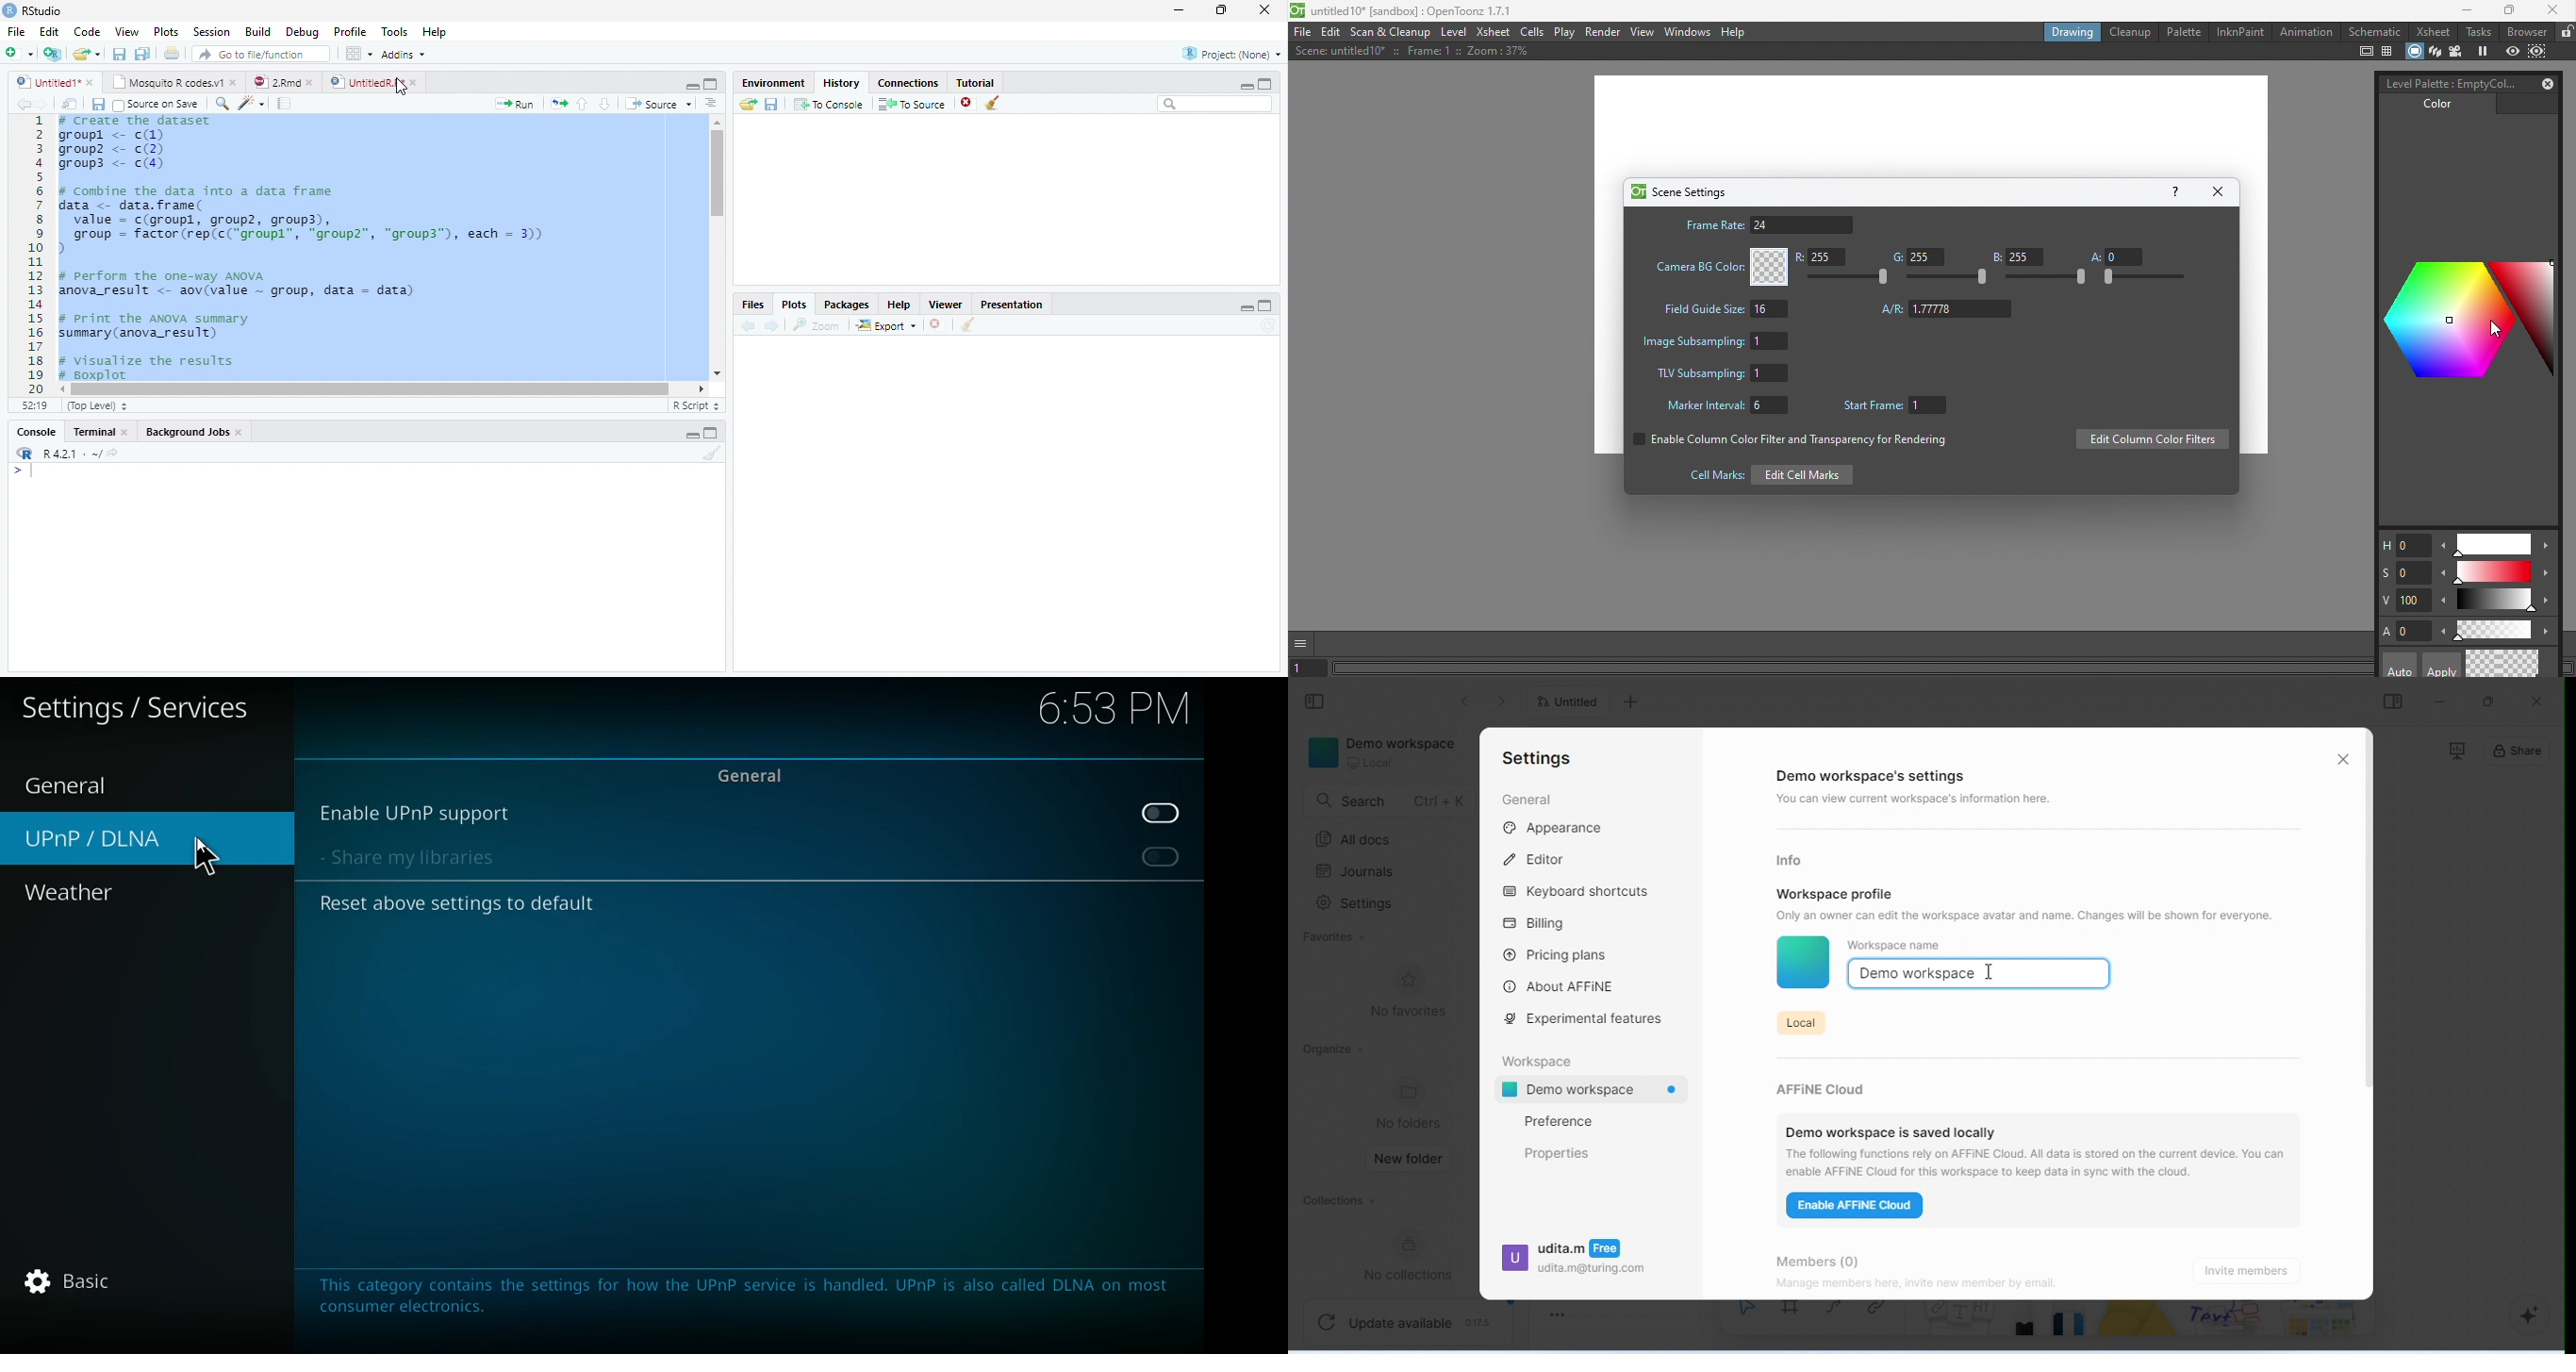 The width and height of the screenshot is (2576, 1372). What do you see at coordinates (13, 471) in the screenshot?
I see `>` at bounding box center [13, 471].